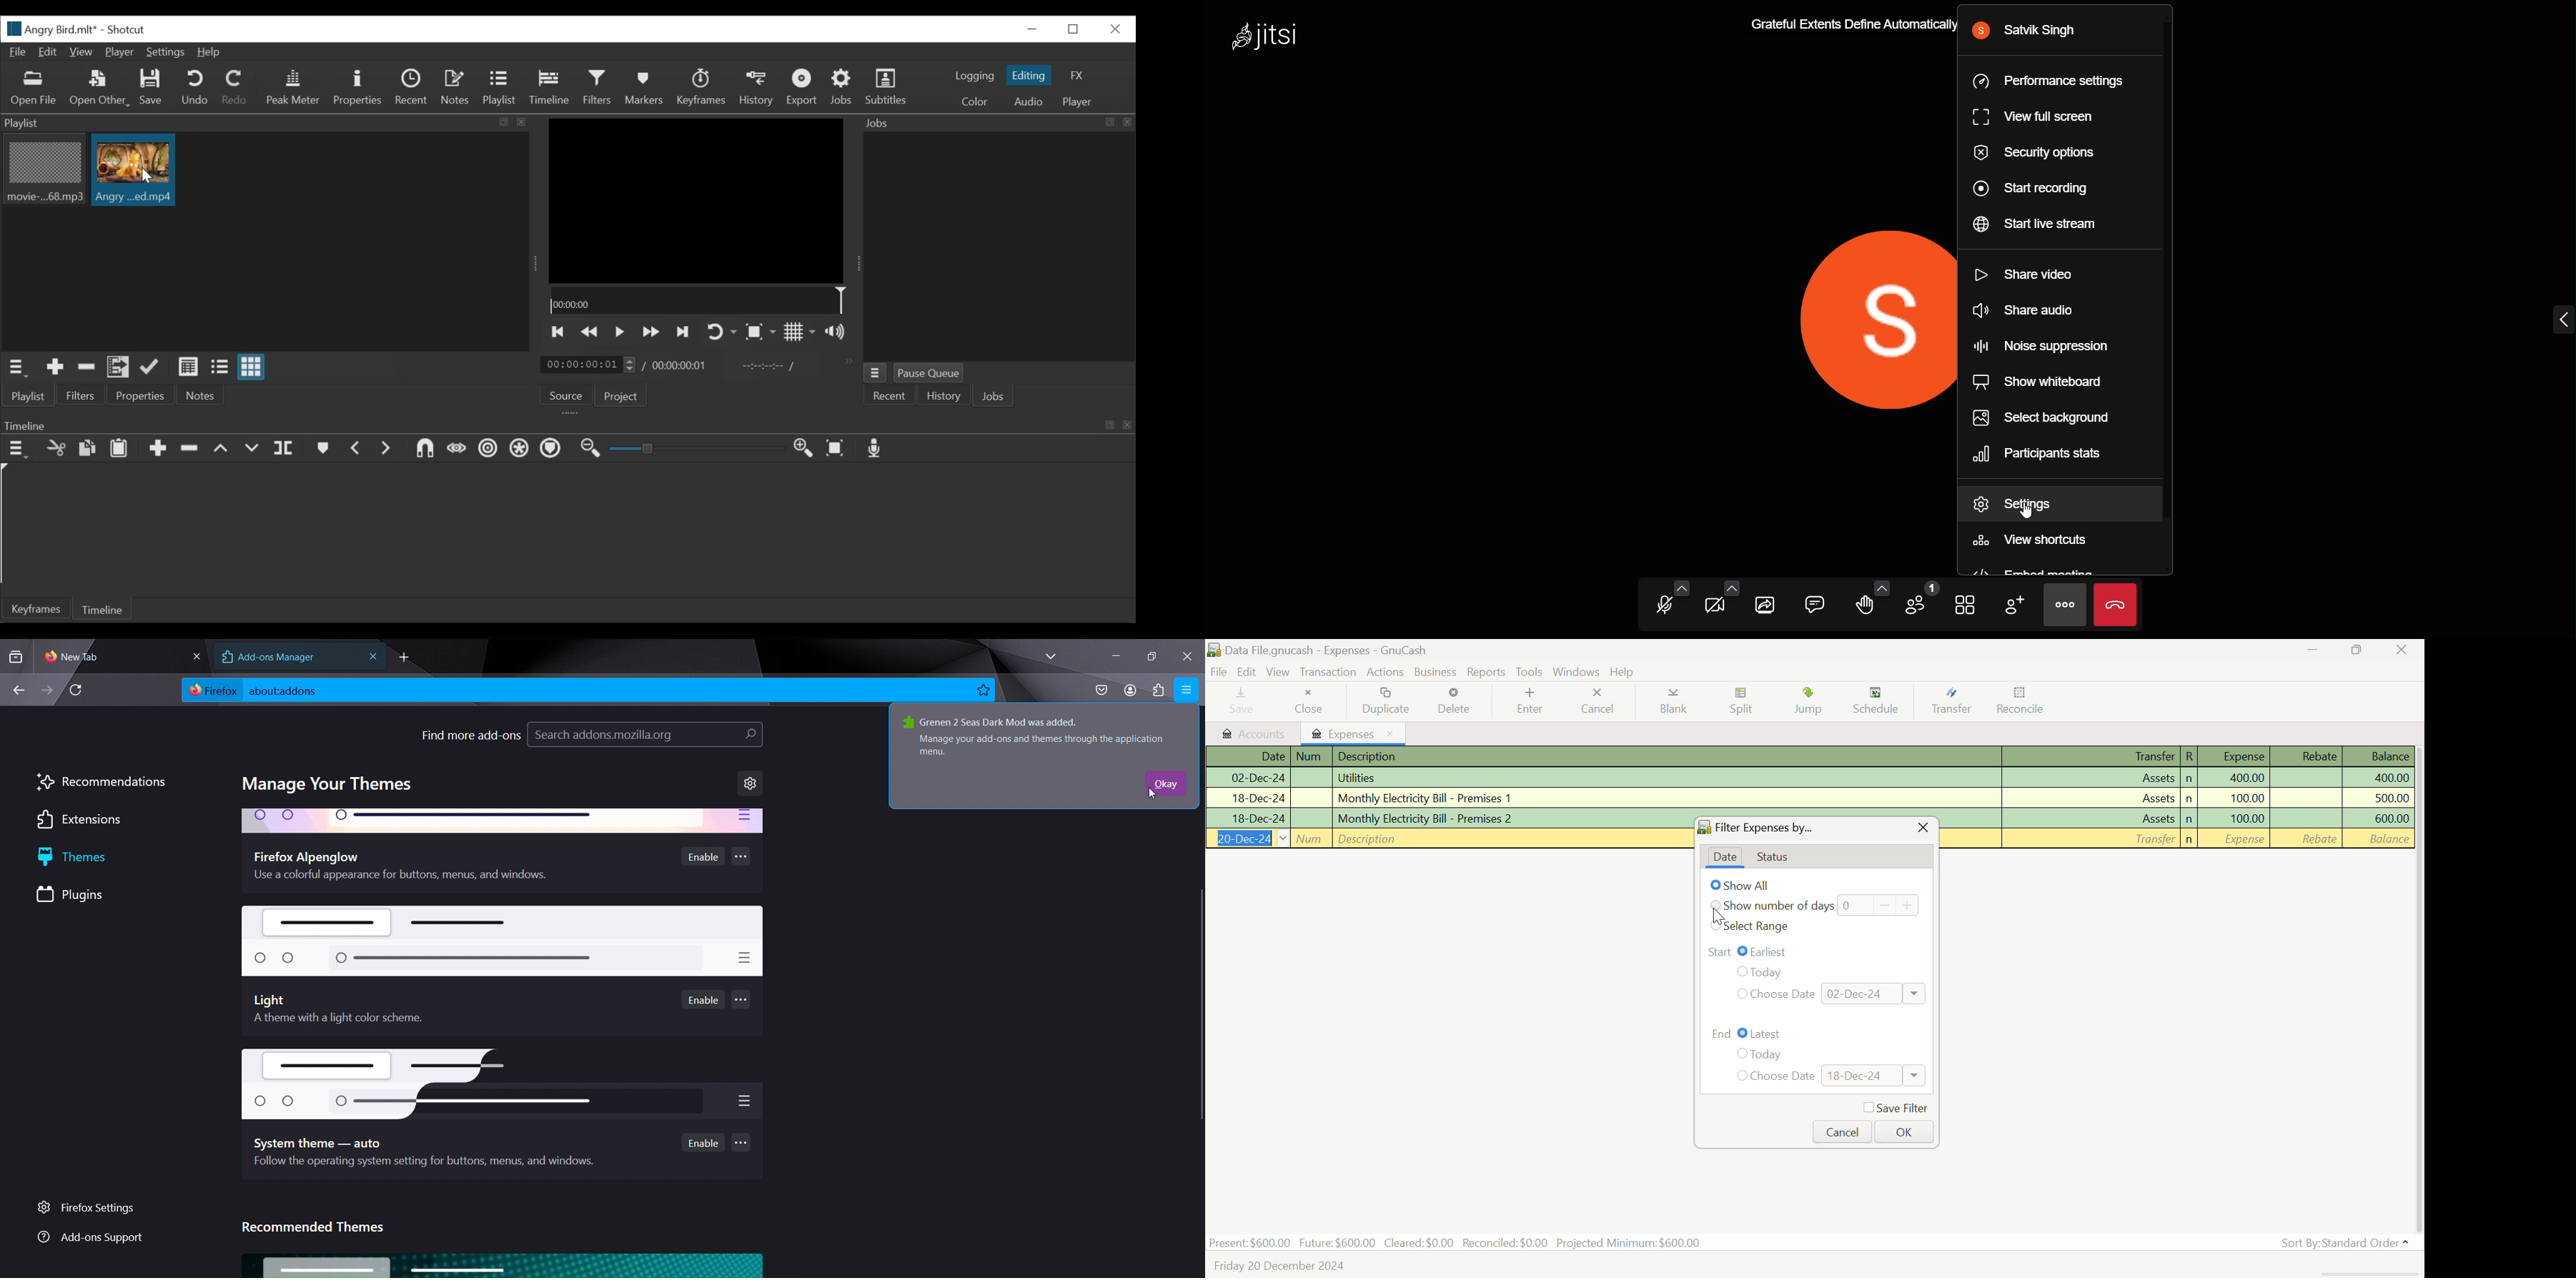 Image resolution: width=2576 pixels, height=1288 pixels. What do you see at coordinates (1187, 690) in the screenshot?
I see `open application menu` at bounding box center [1187, 690].